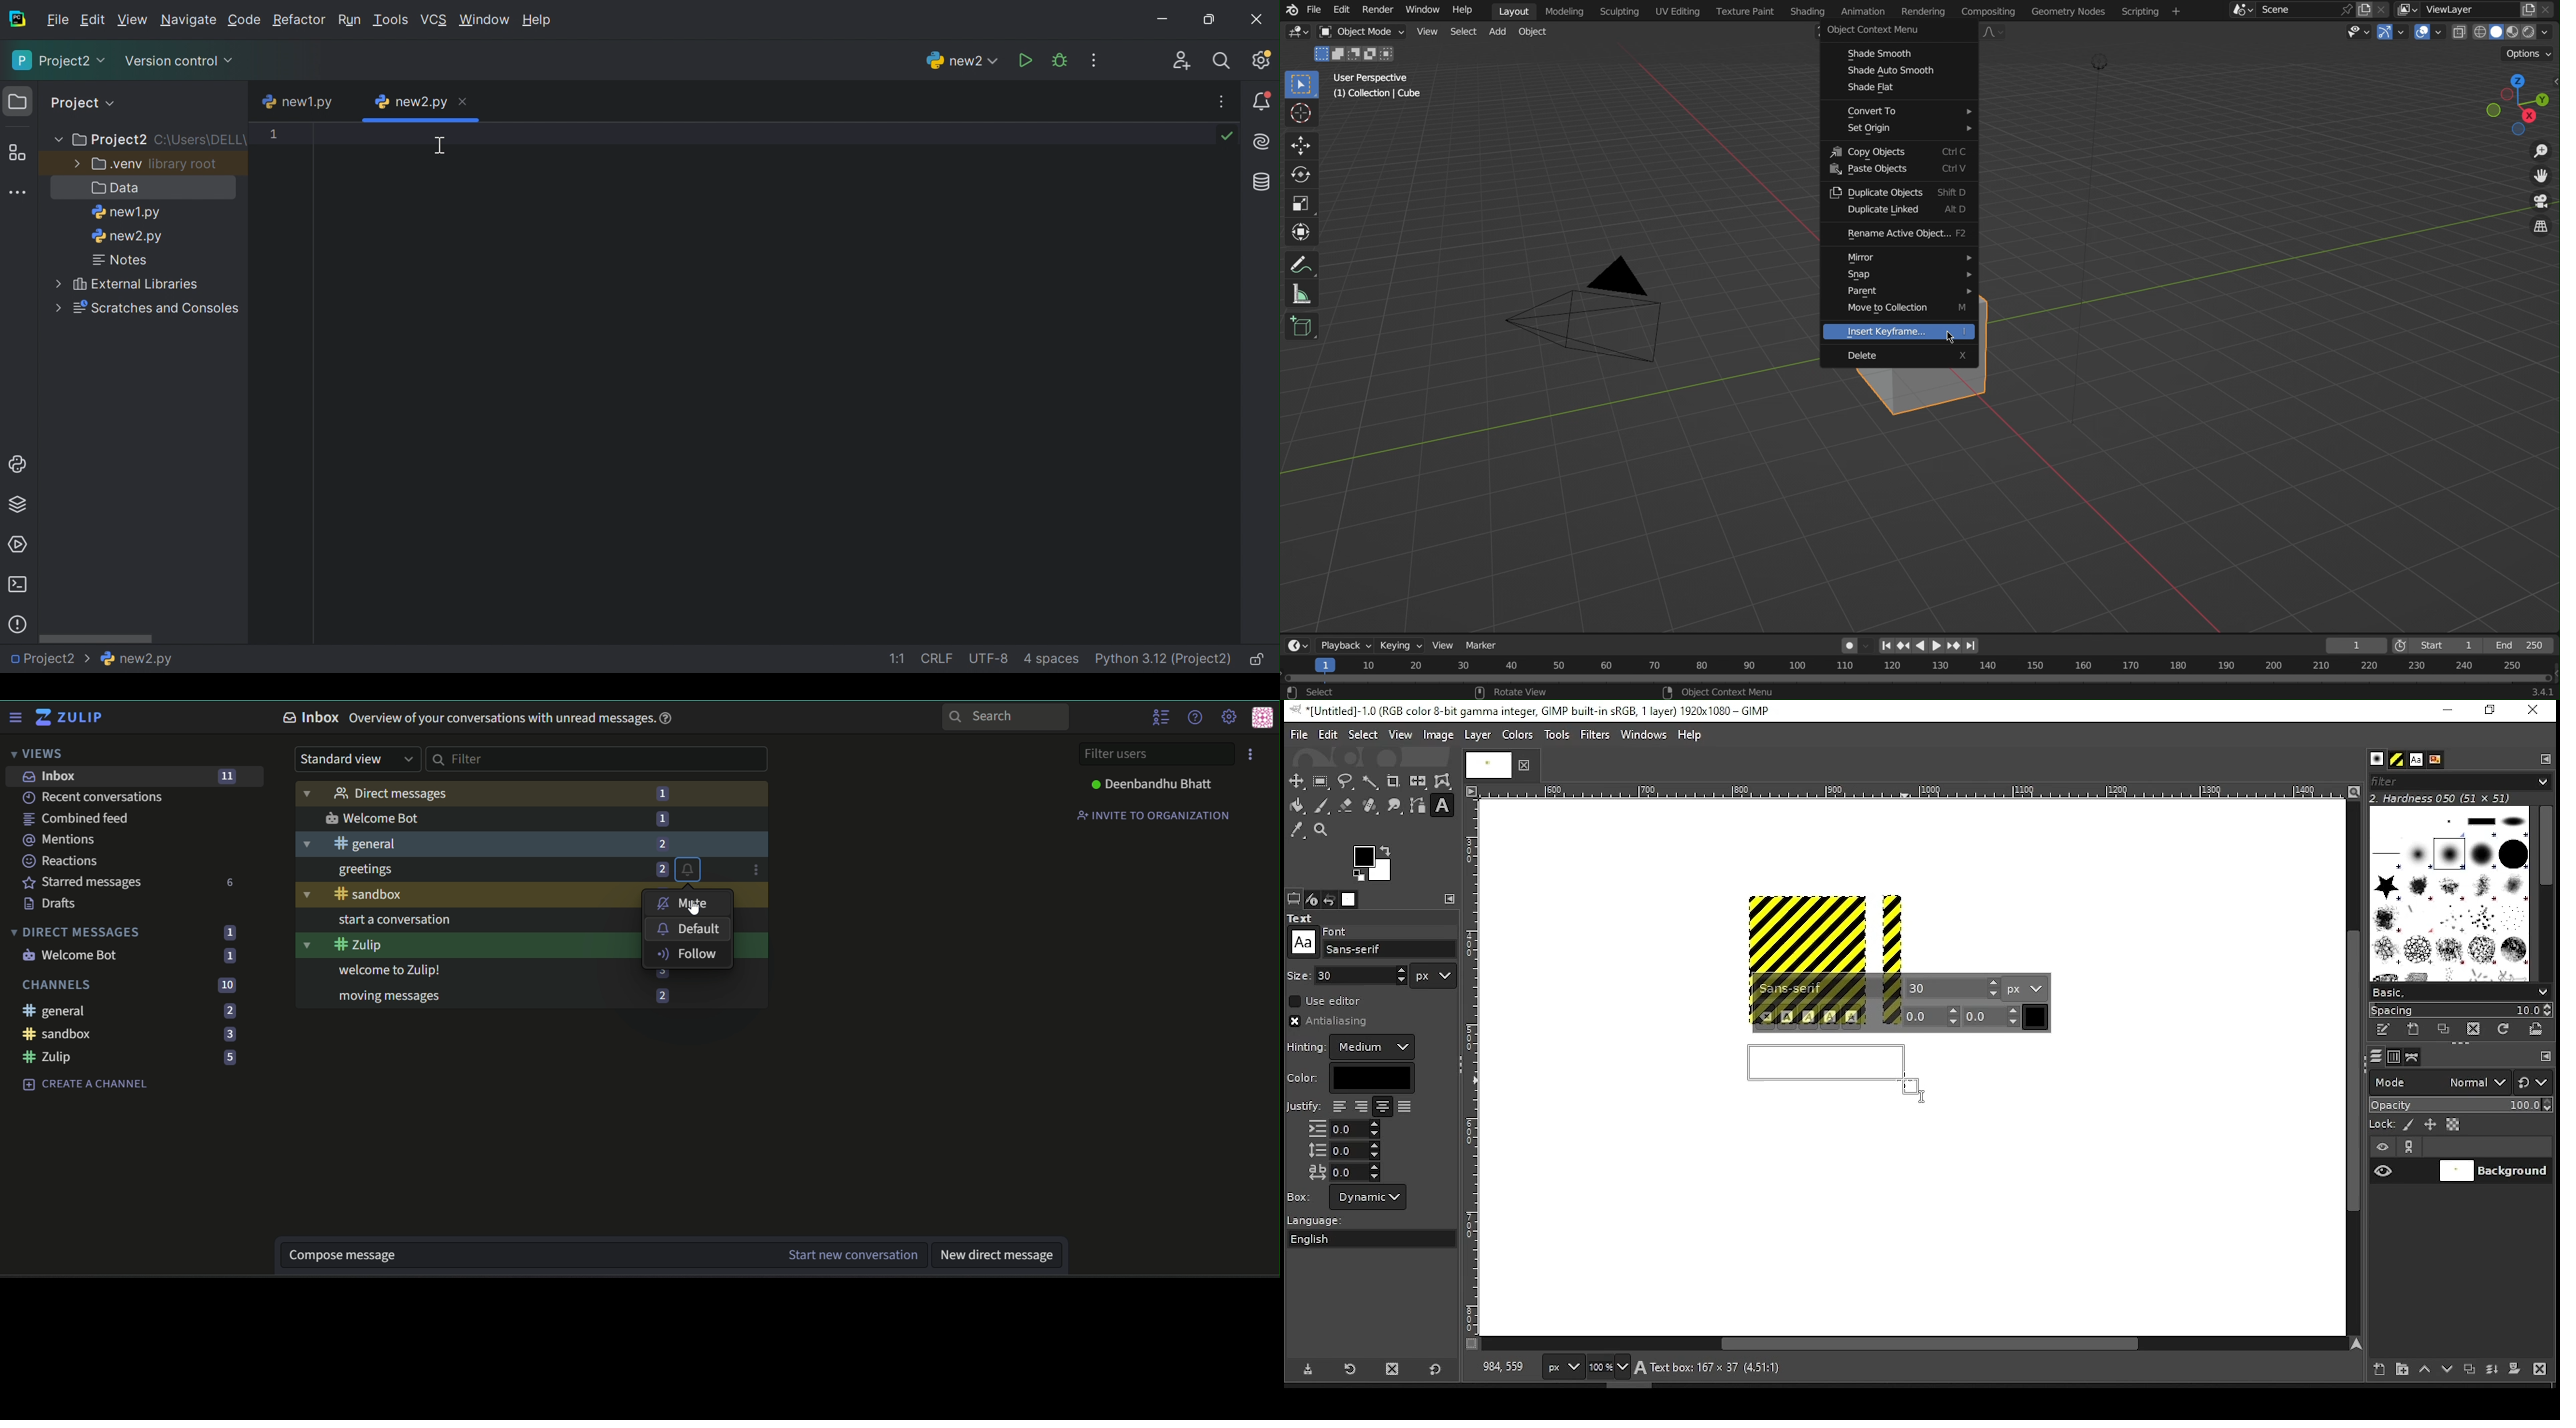 This screenshot has height=1428, width=2576. What do you see at coordinates (1299, 735) in the screenshot?
I see `file` at bounding box center [1299, 735].